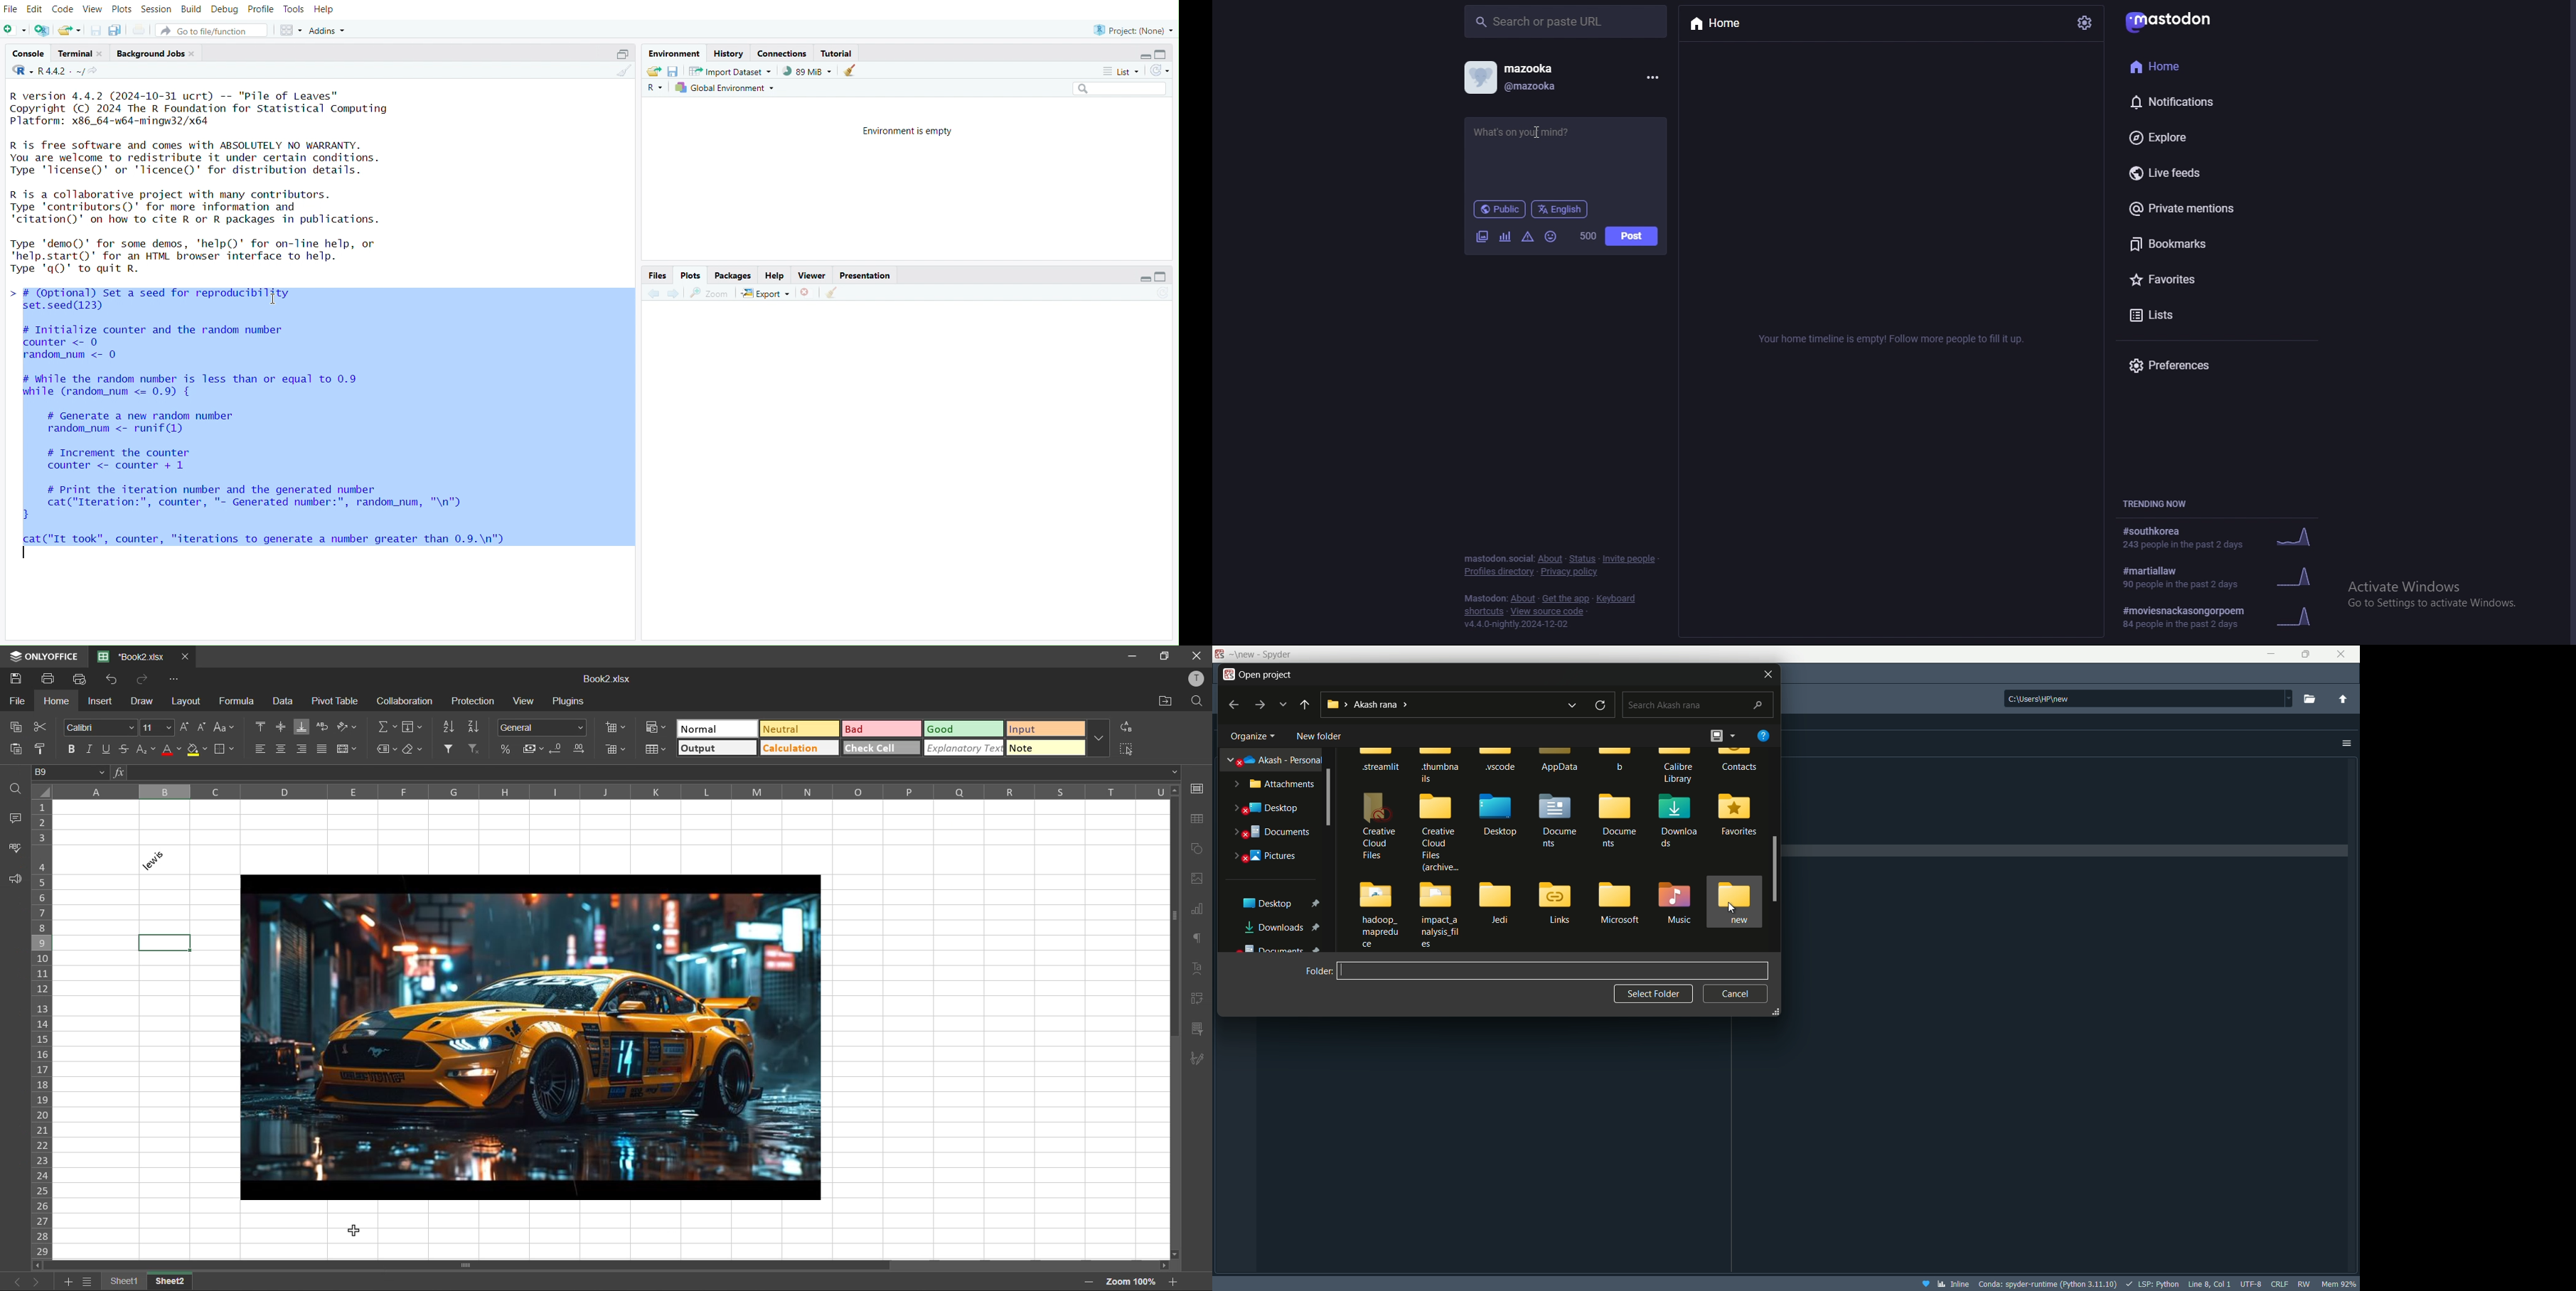 The height and width of the screenshot is (1316, 2576). Describe the element at coordinates (2202, 209) in the screenshot. I see `private mentions` at that location.